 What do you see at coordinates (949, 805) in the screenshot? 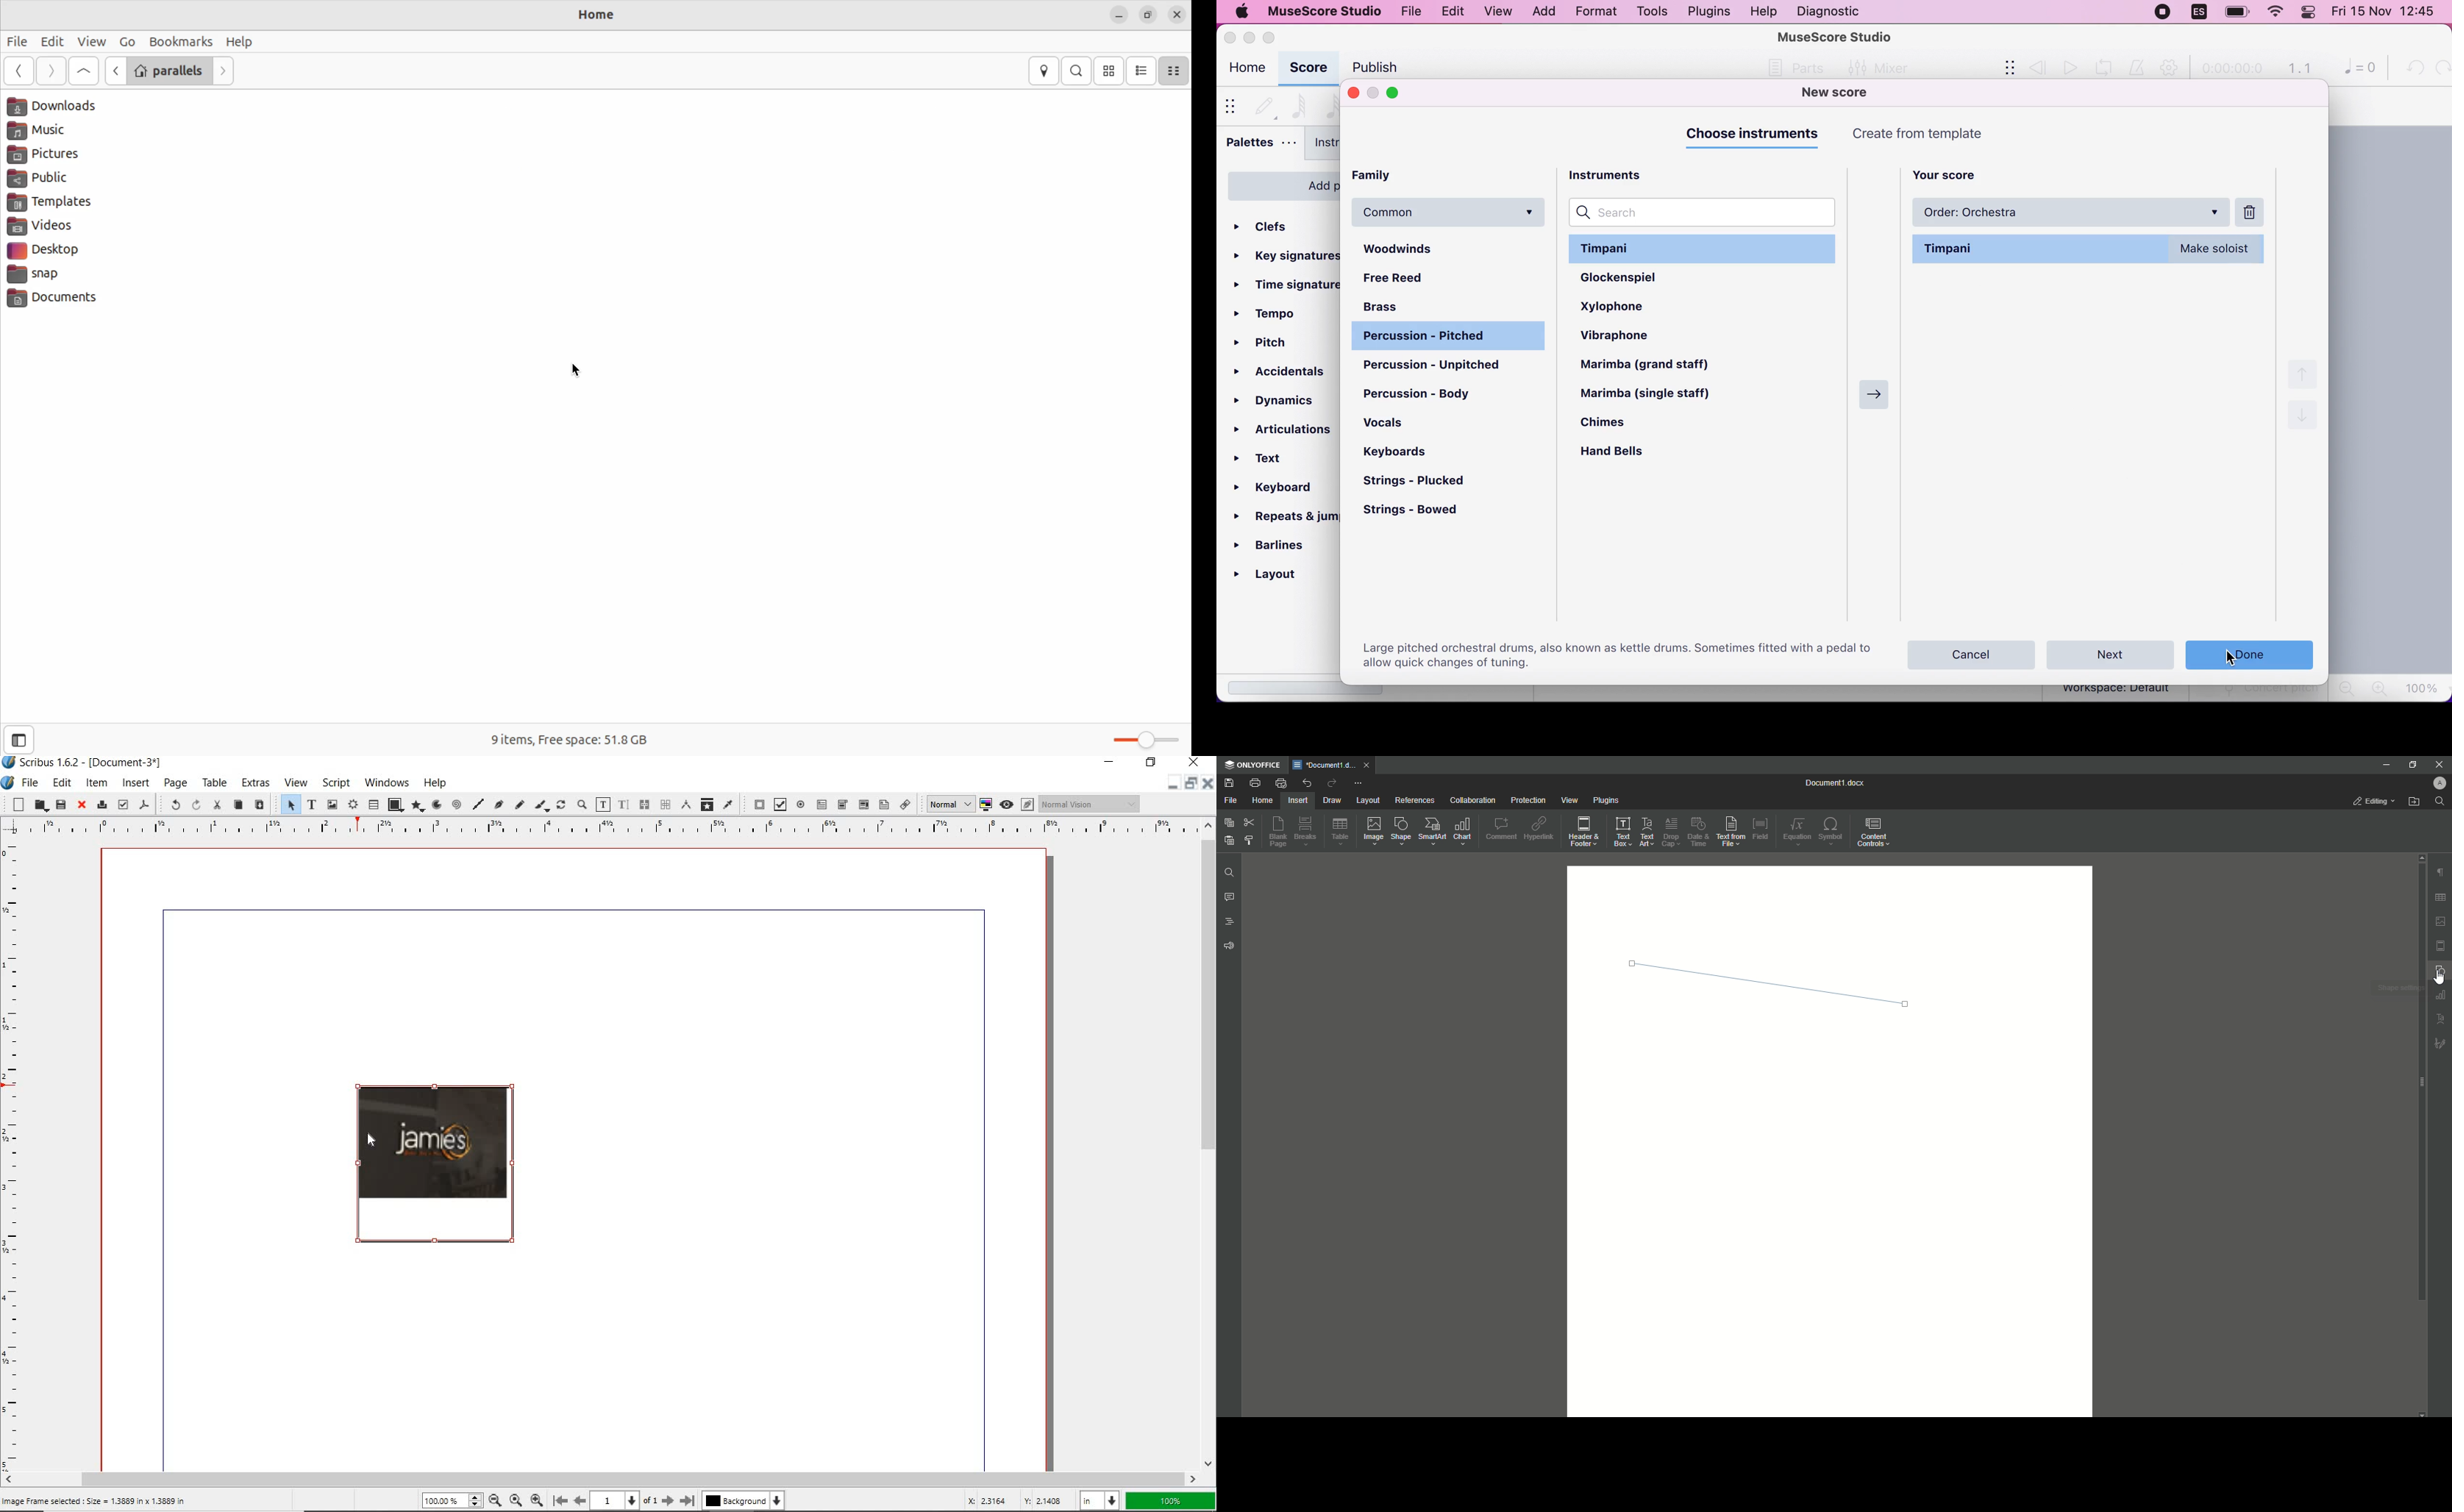
I see `select image preview quality` at bounding box center [949, 805].